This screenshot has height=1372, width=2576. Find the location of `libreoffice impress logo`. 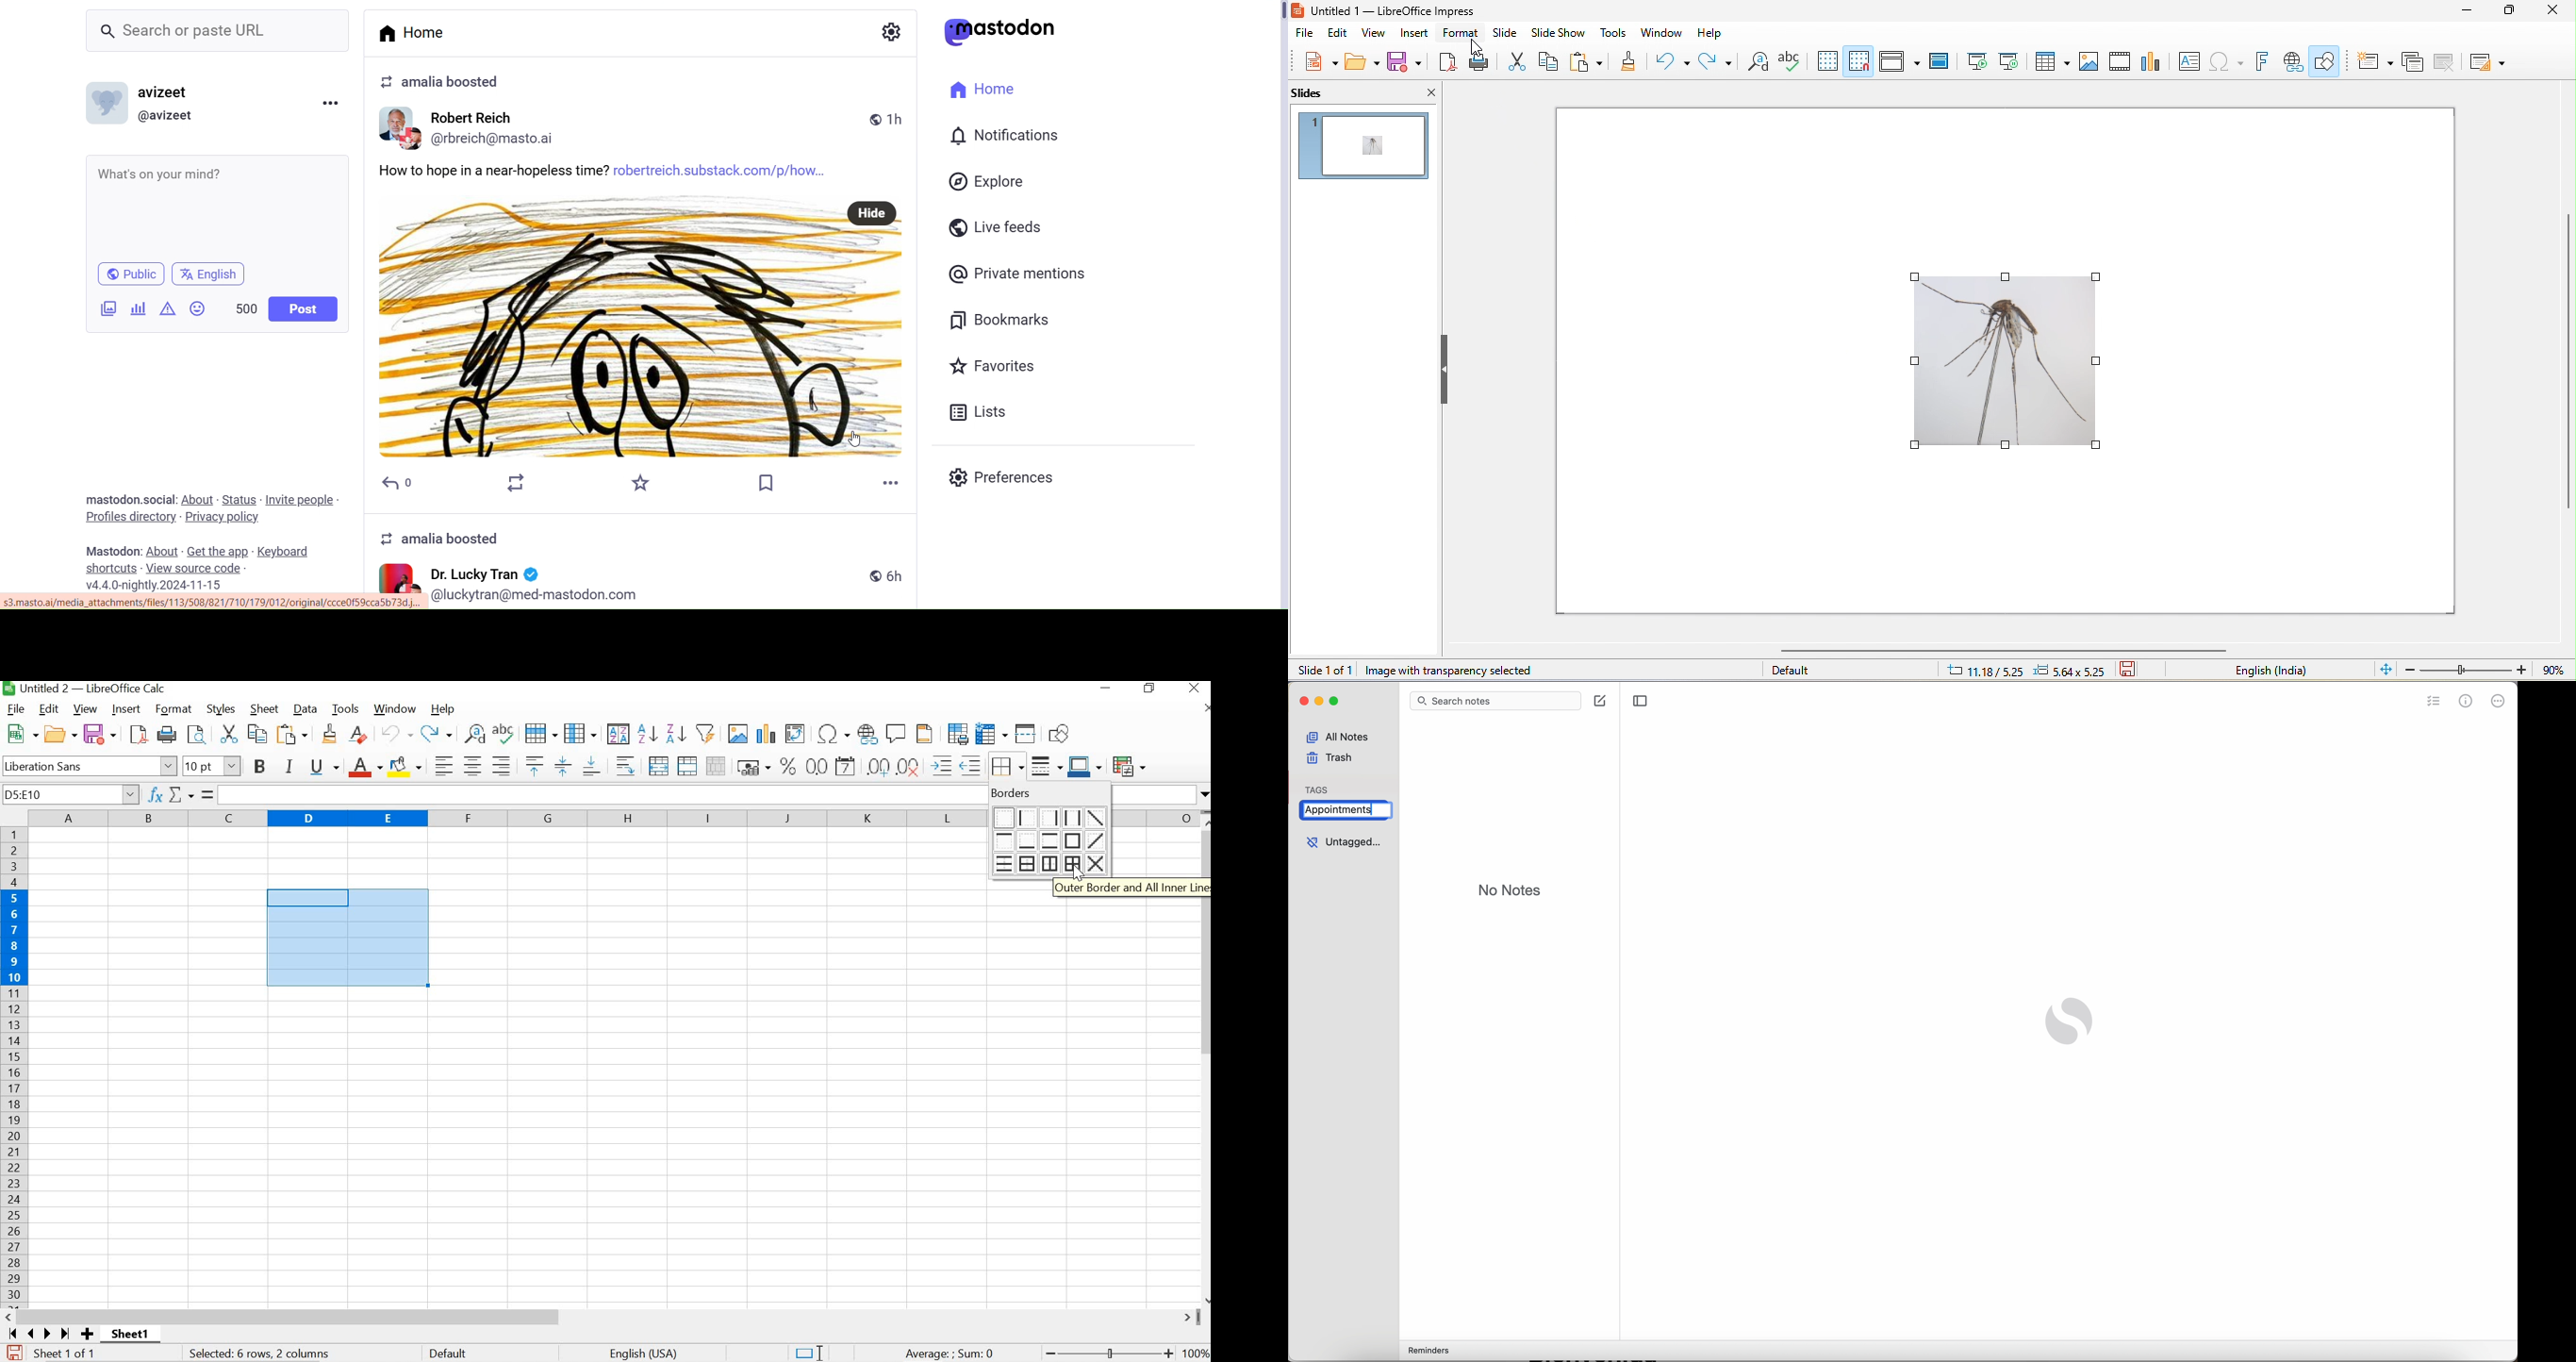

libreoffice impress logo is located at coordinates (1299, 10).